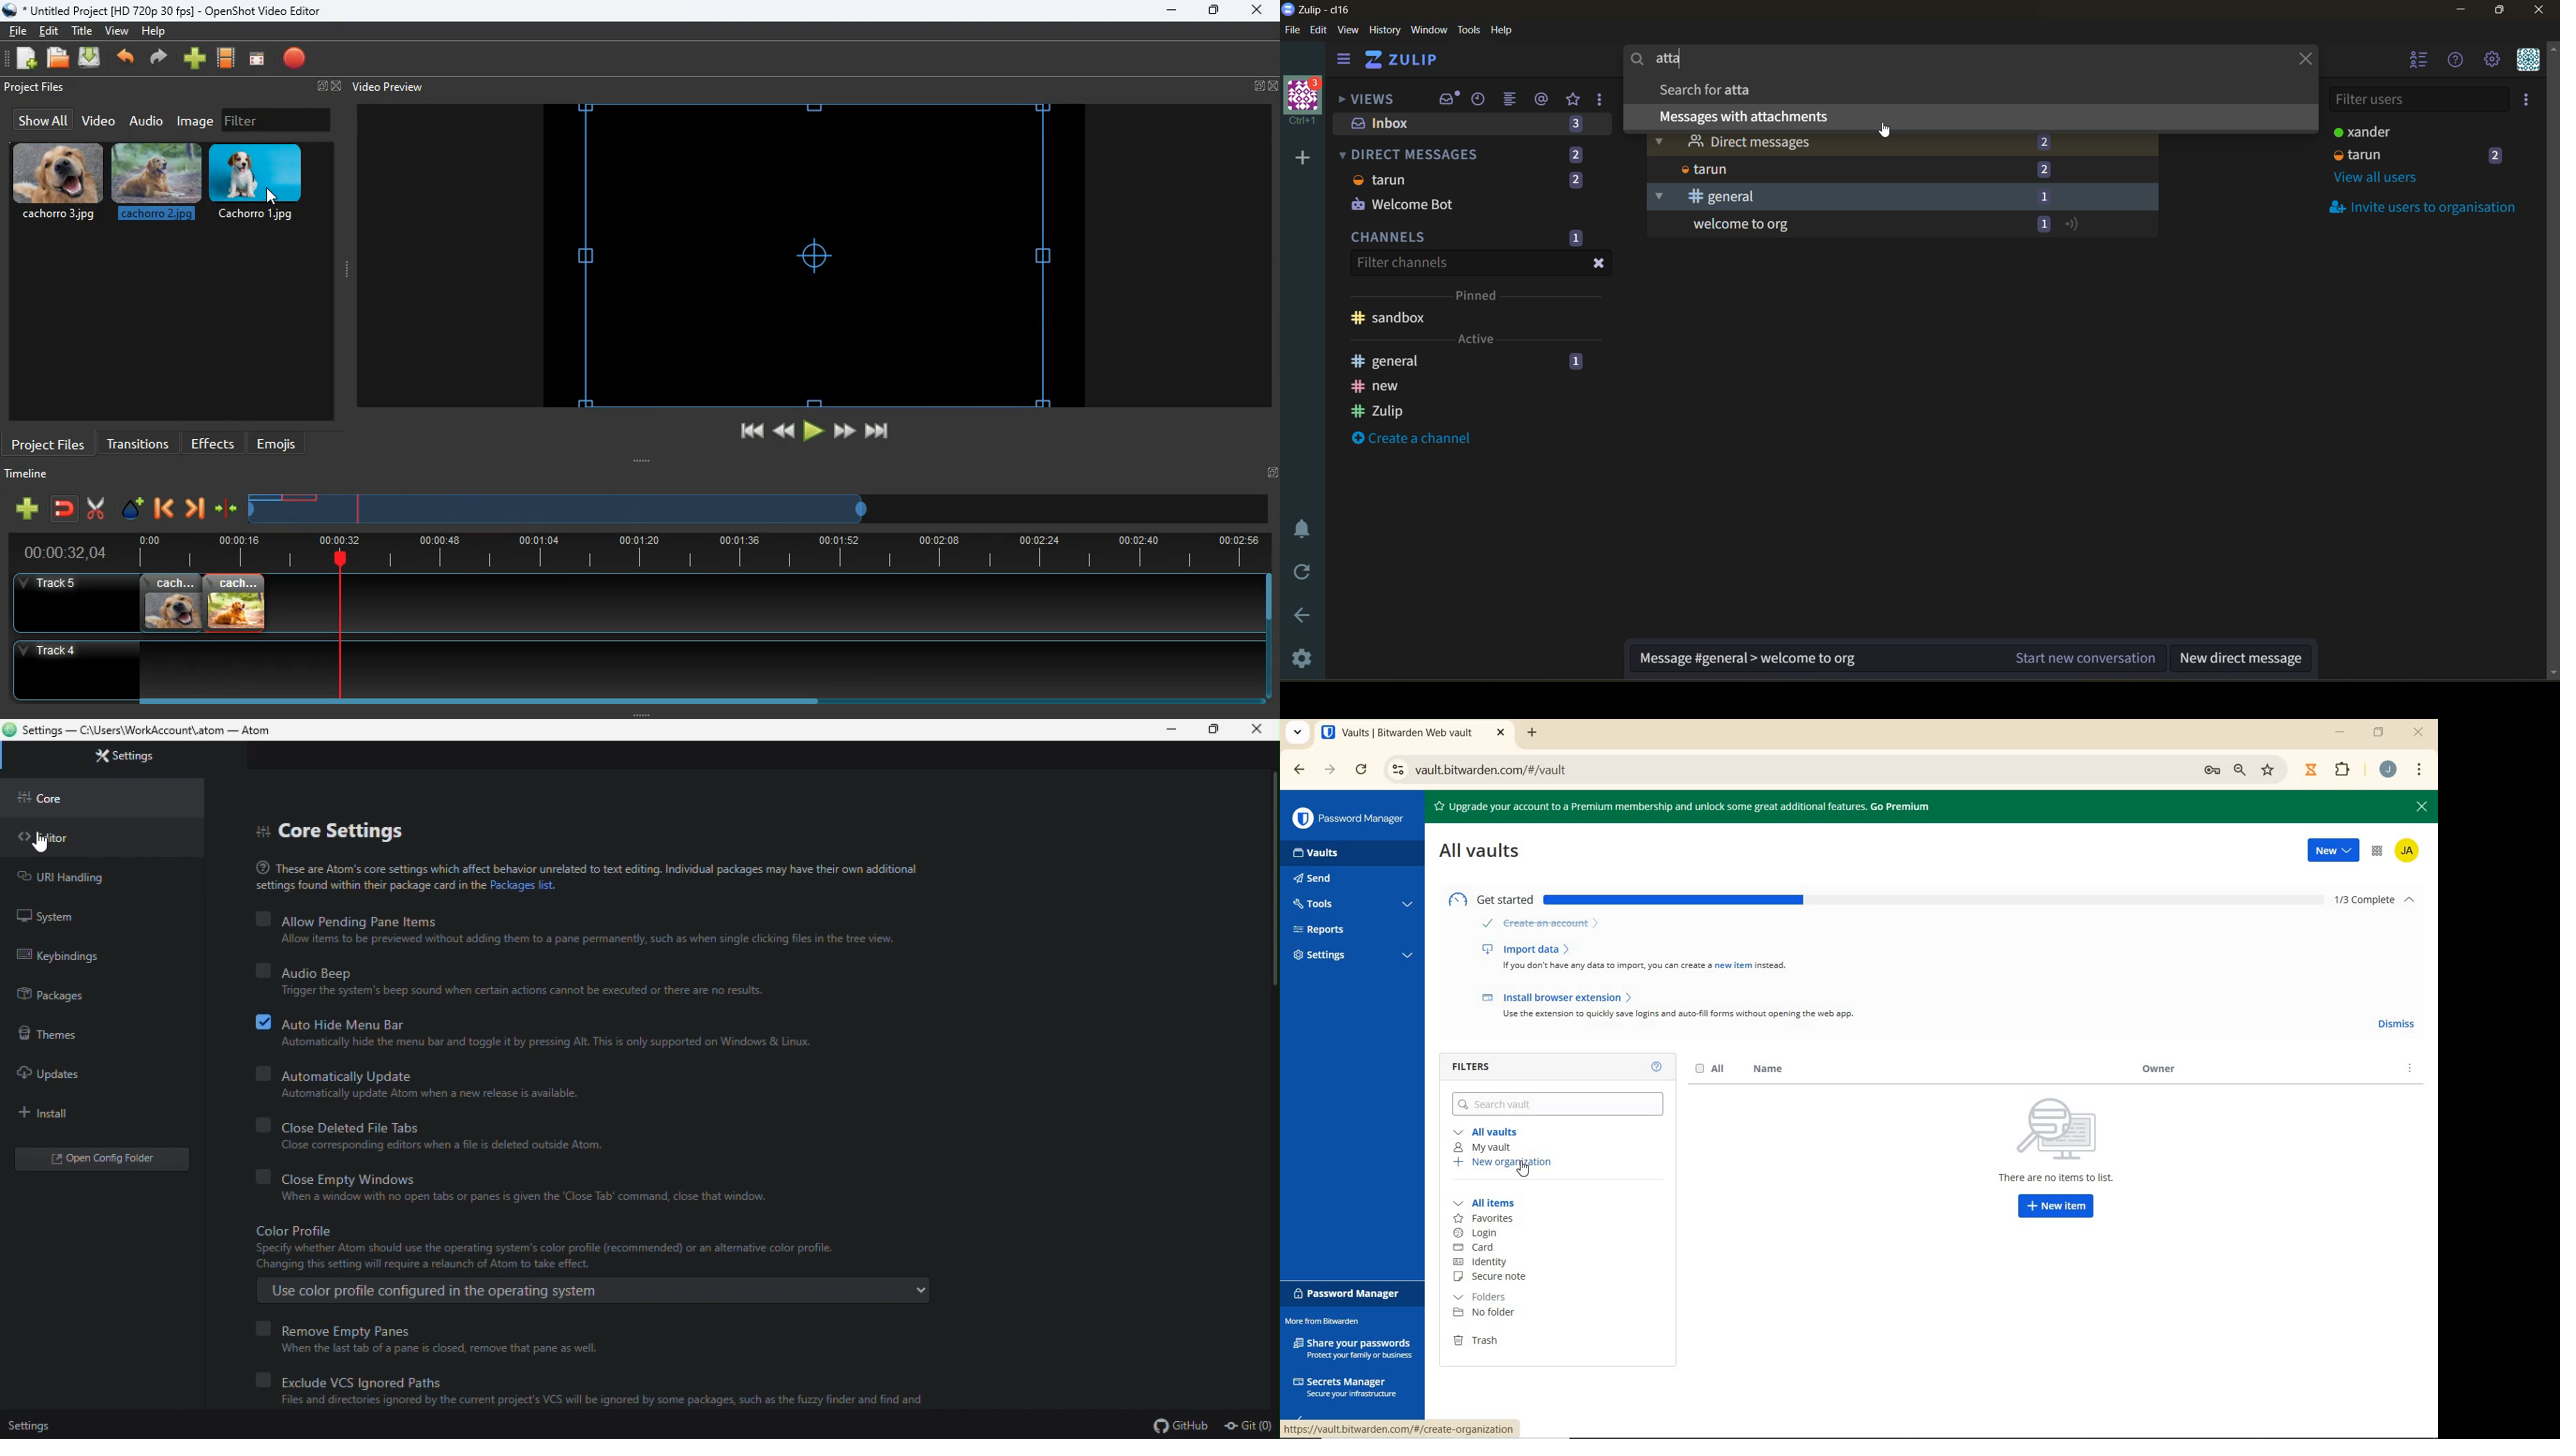  I want to click on 1/3 complete, so click(2379, 900).